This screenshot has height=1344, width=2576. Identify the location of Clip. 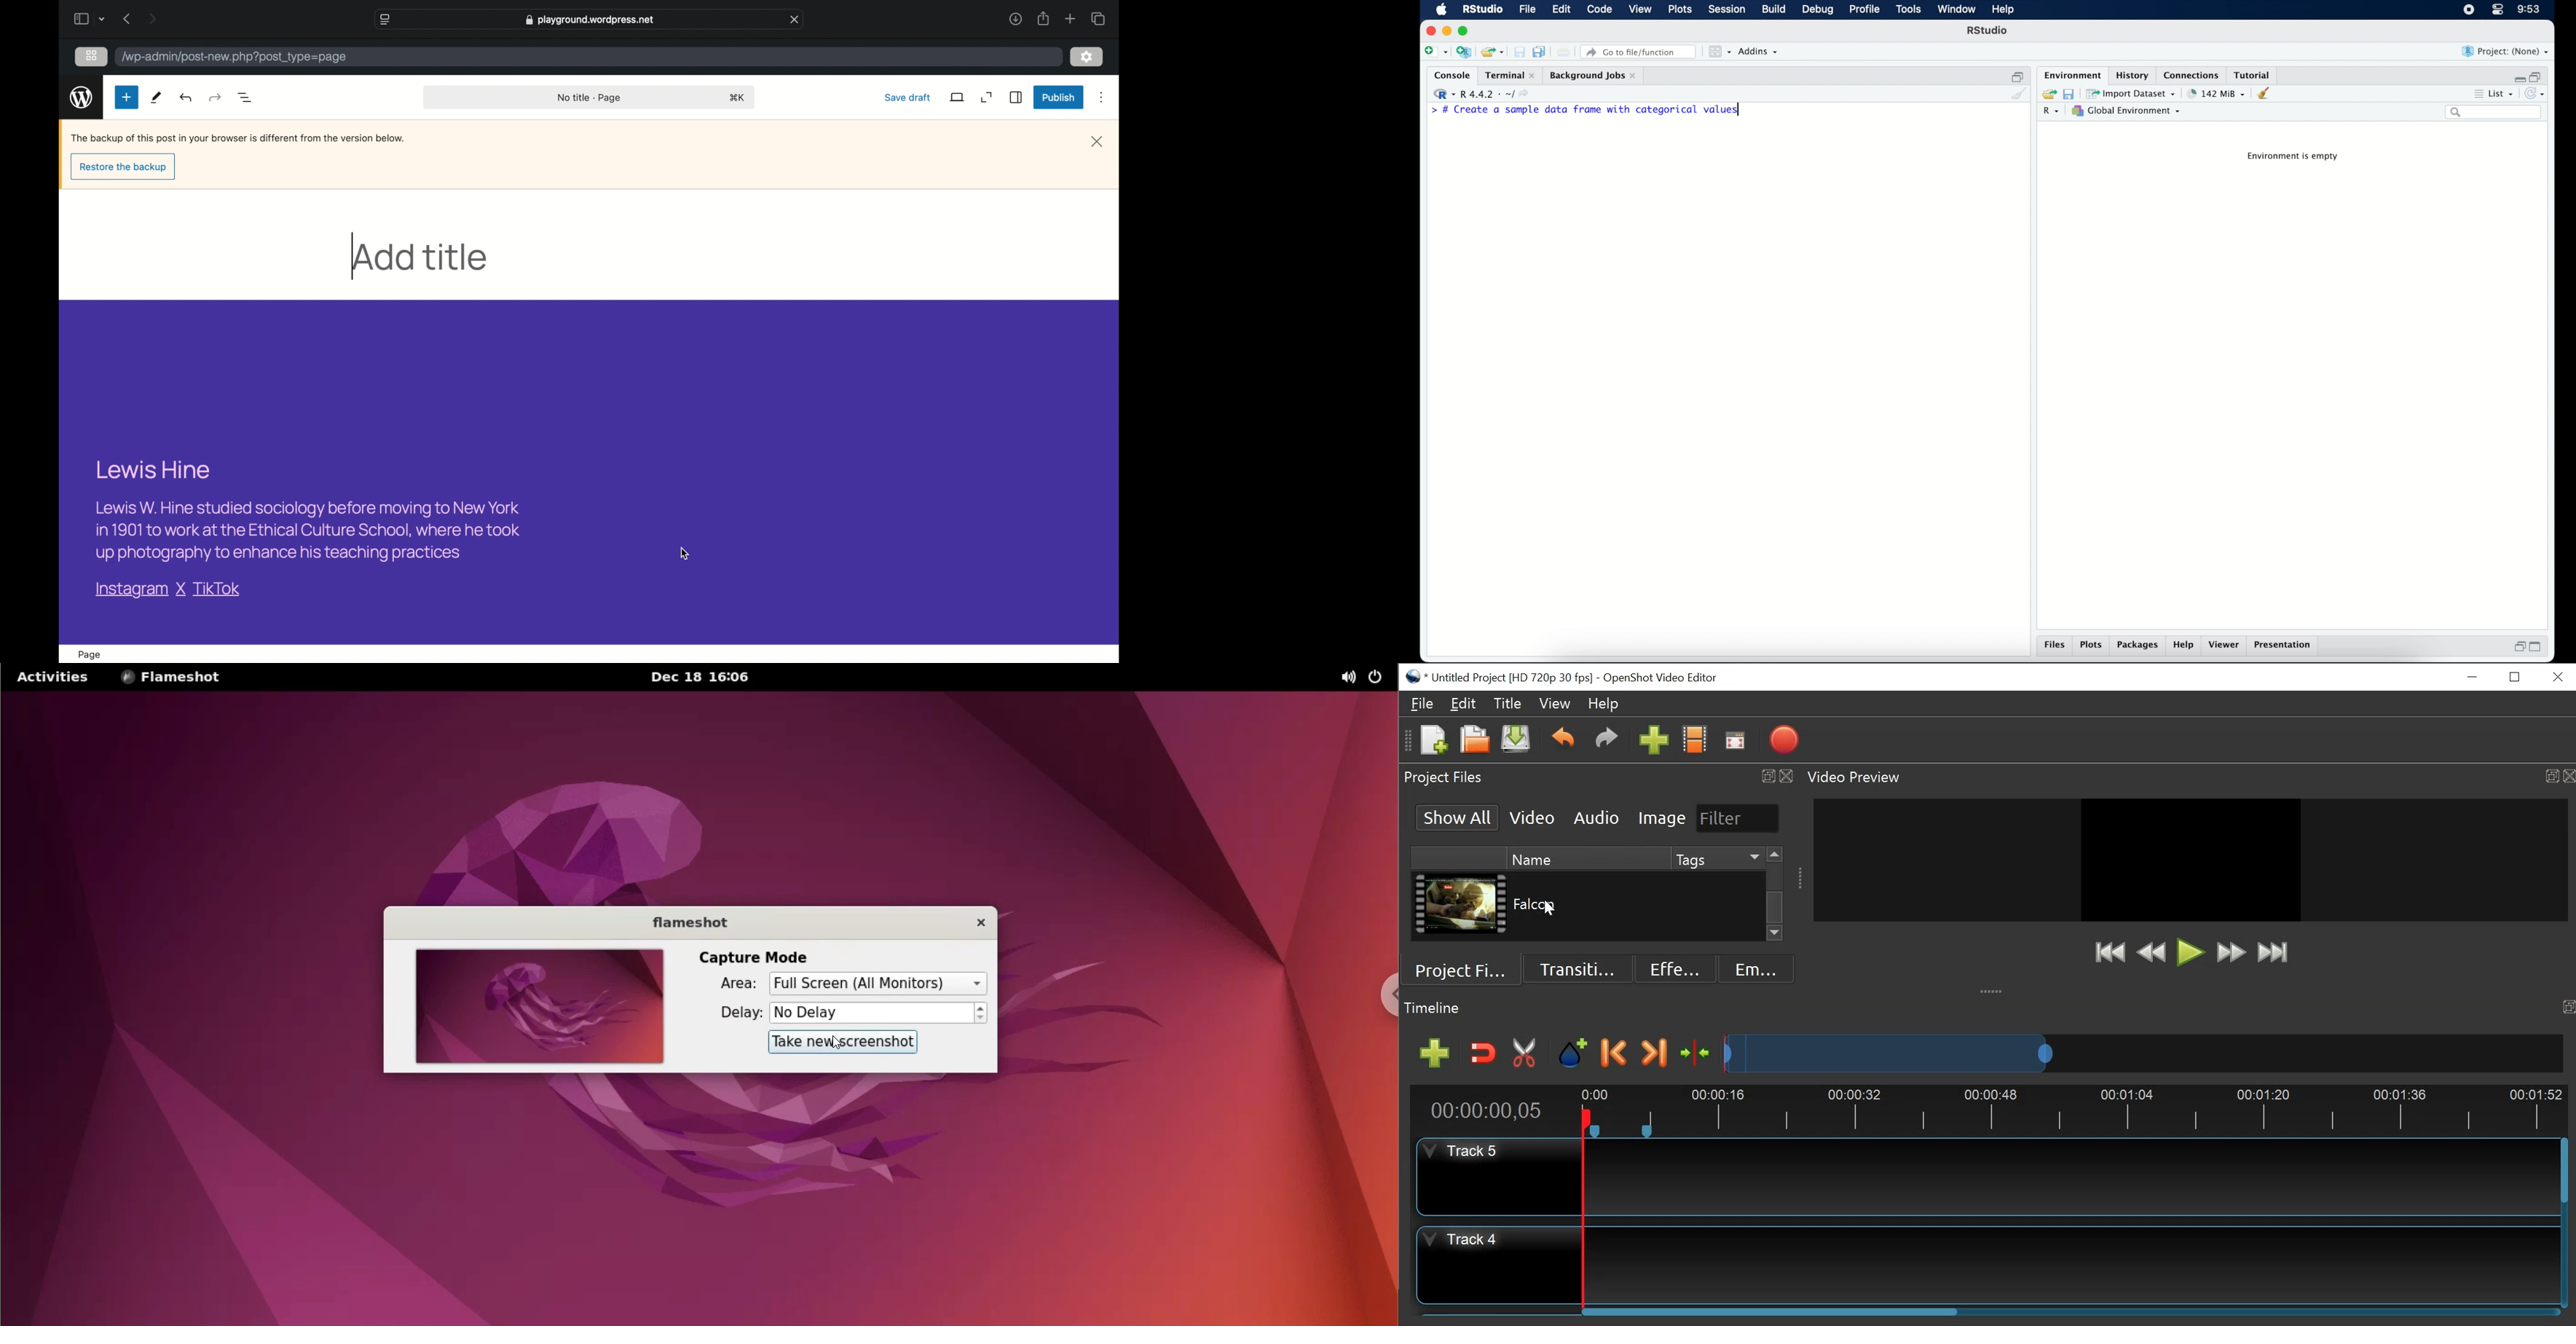
(1460, 906).